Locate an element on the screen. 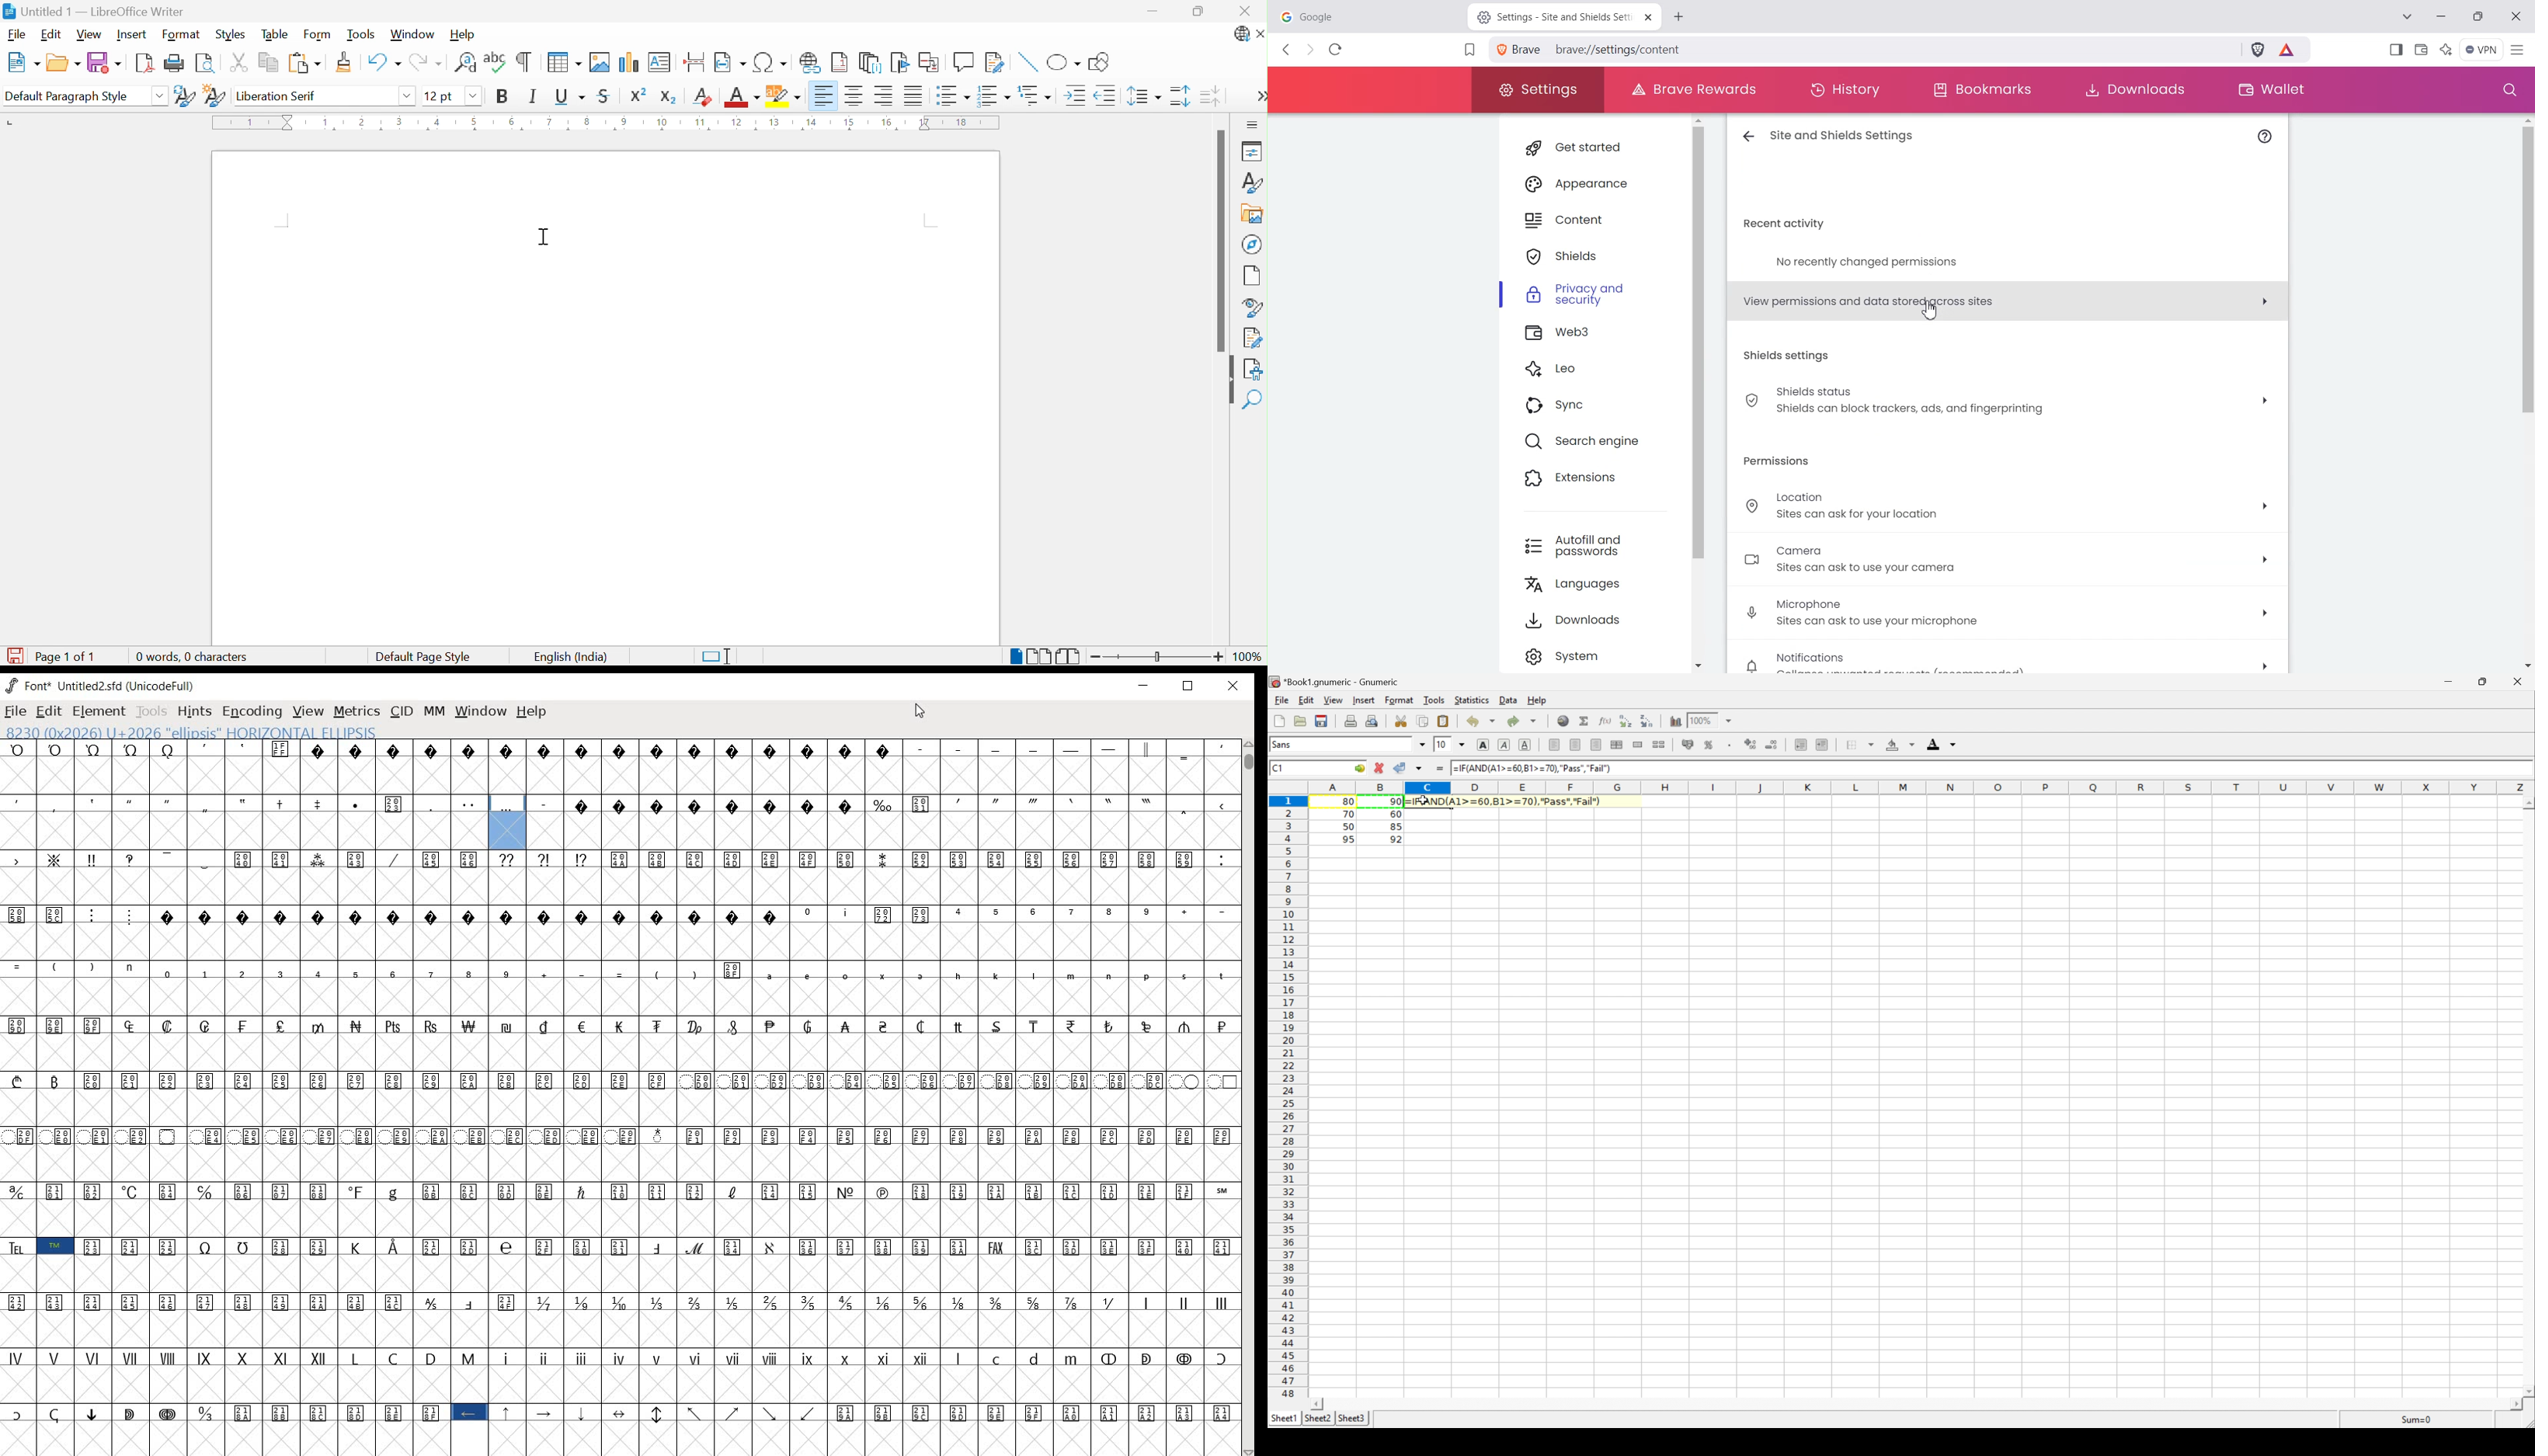 The image size is (2548, 1456). Insert comment is located at coordinates (965, 61).